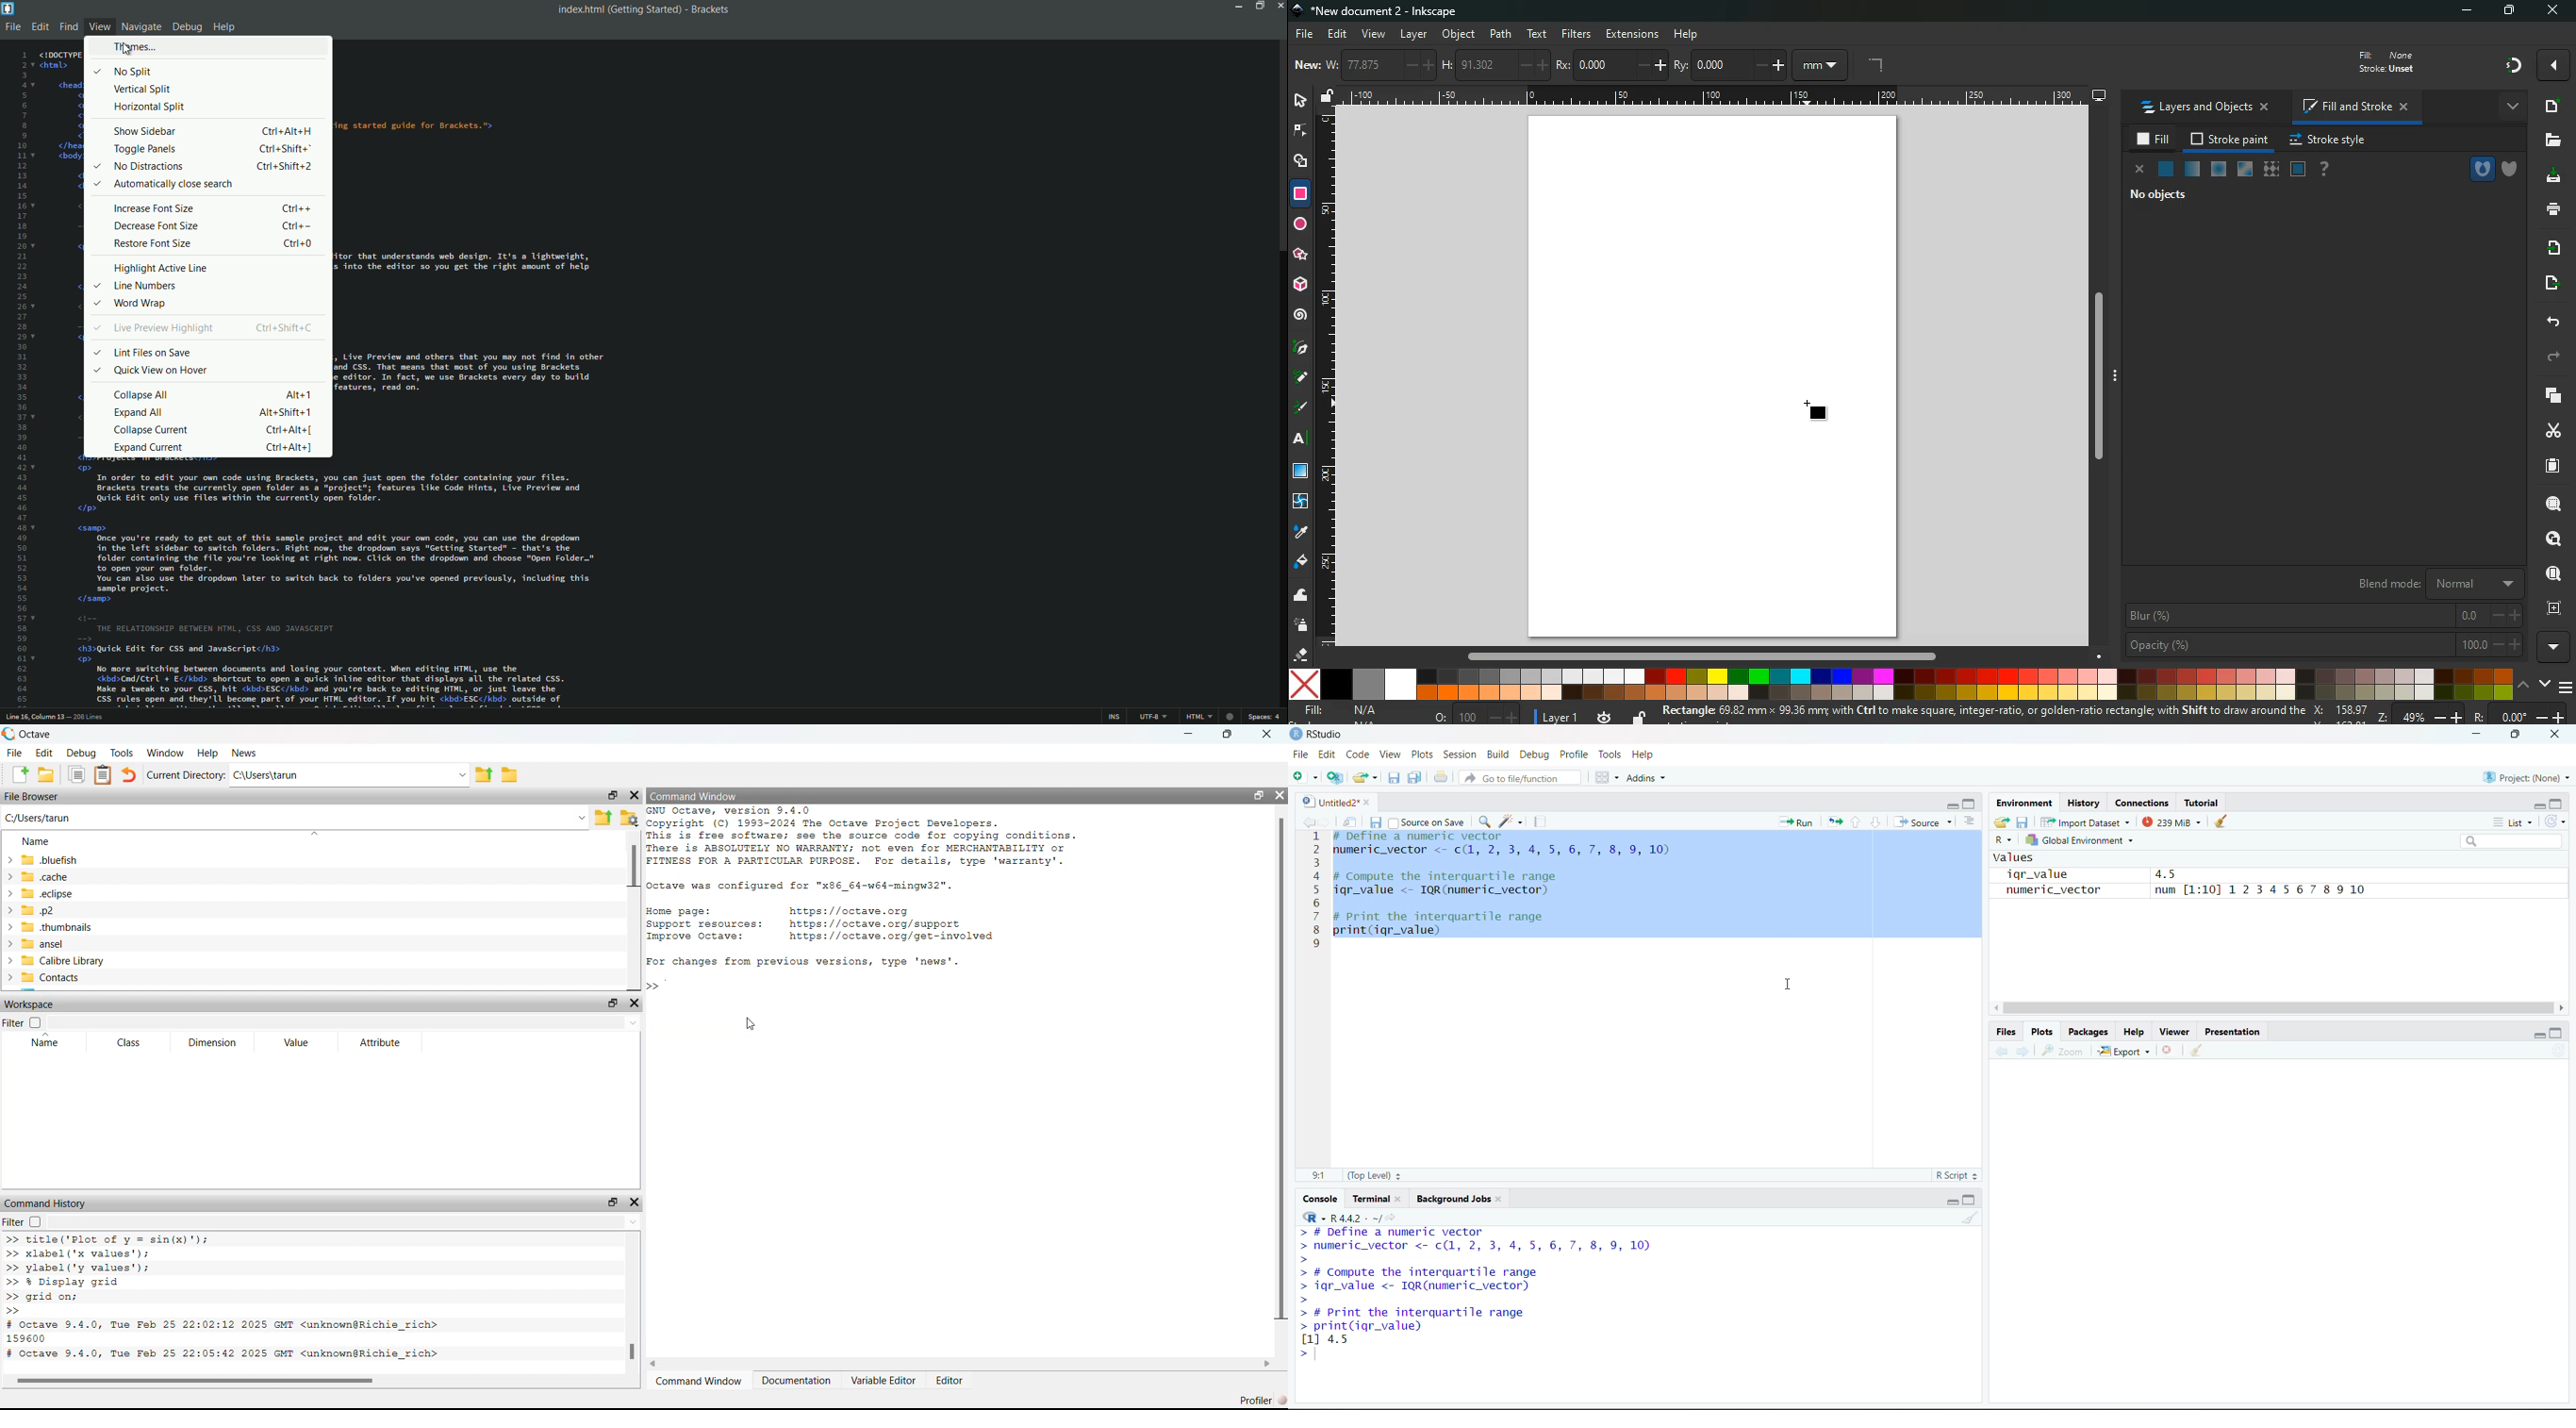 The height and width of the screenshot is (1428, 2576). Describe the element at coordinates (1376, 1175) in the screenshot. I see `(Top Level)` at that location.